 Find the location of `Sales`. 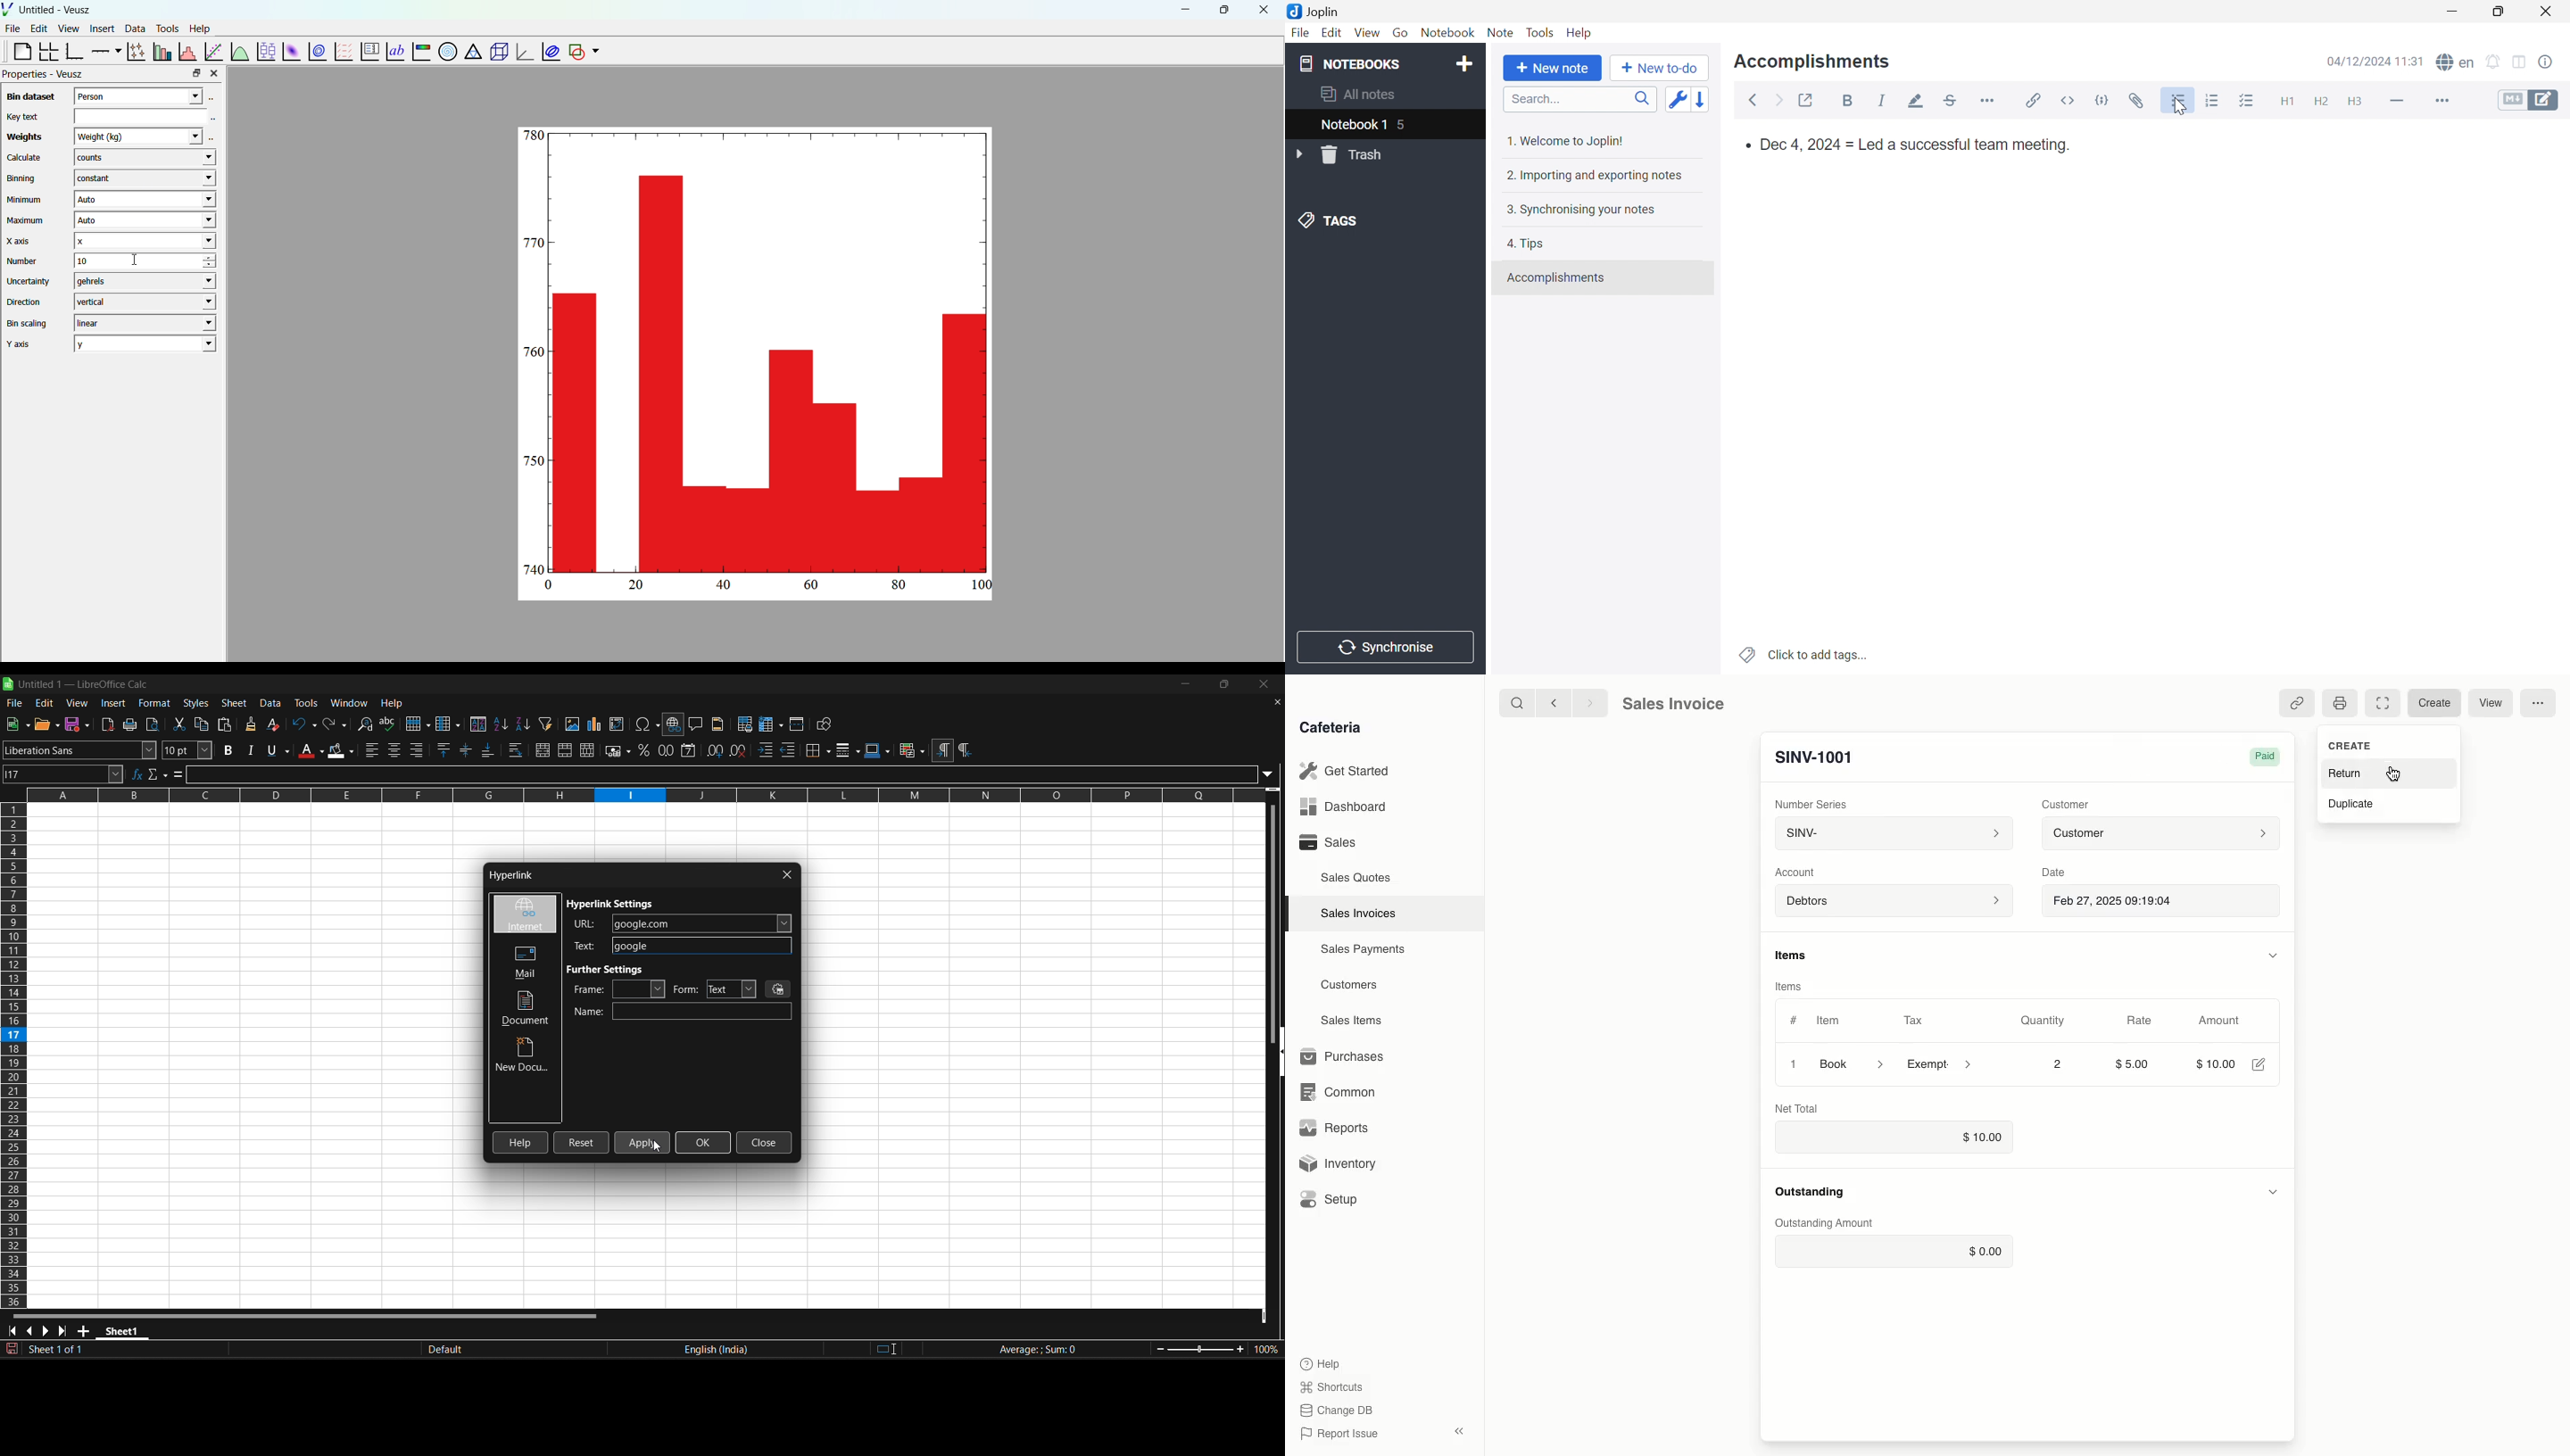

Sales is located at coordinates (1331, 842).